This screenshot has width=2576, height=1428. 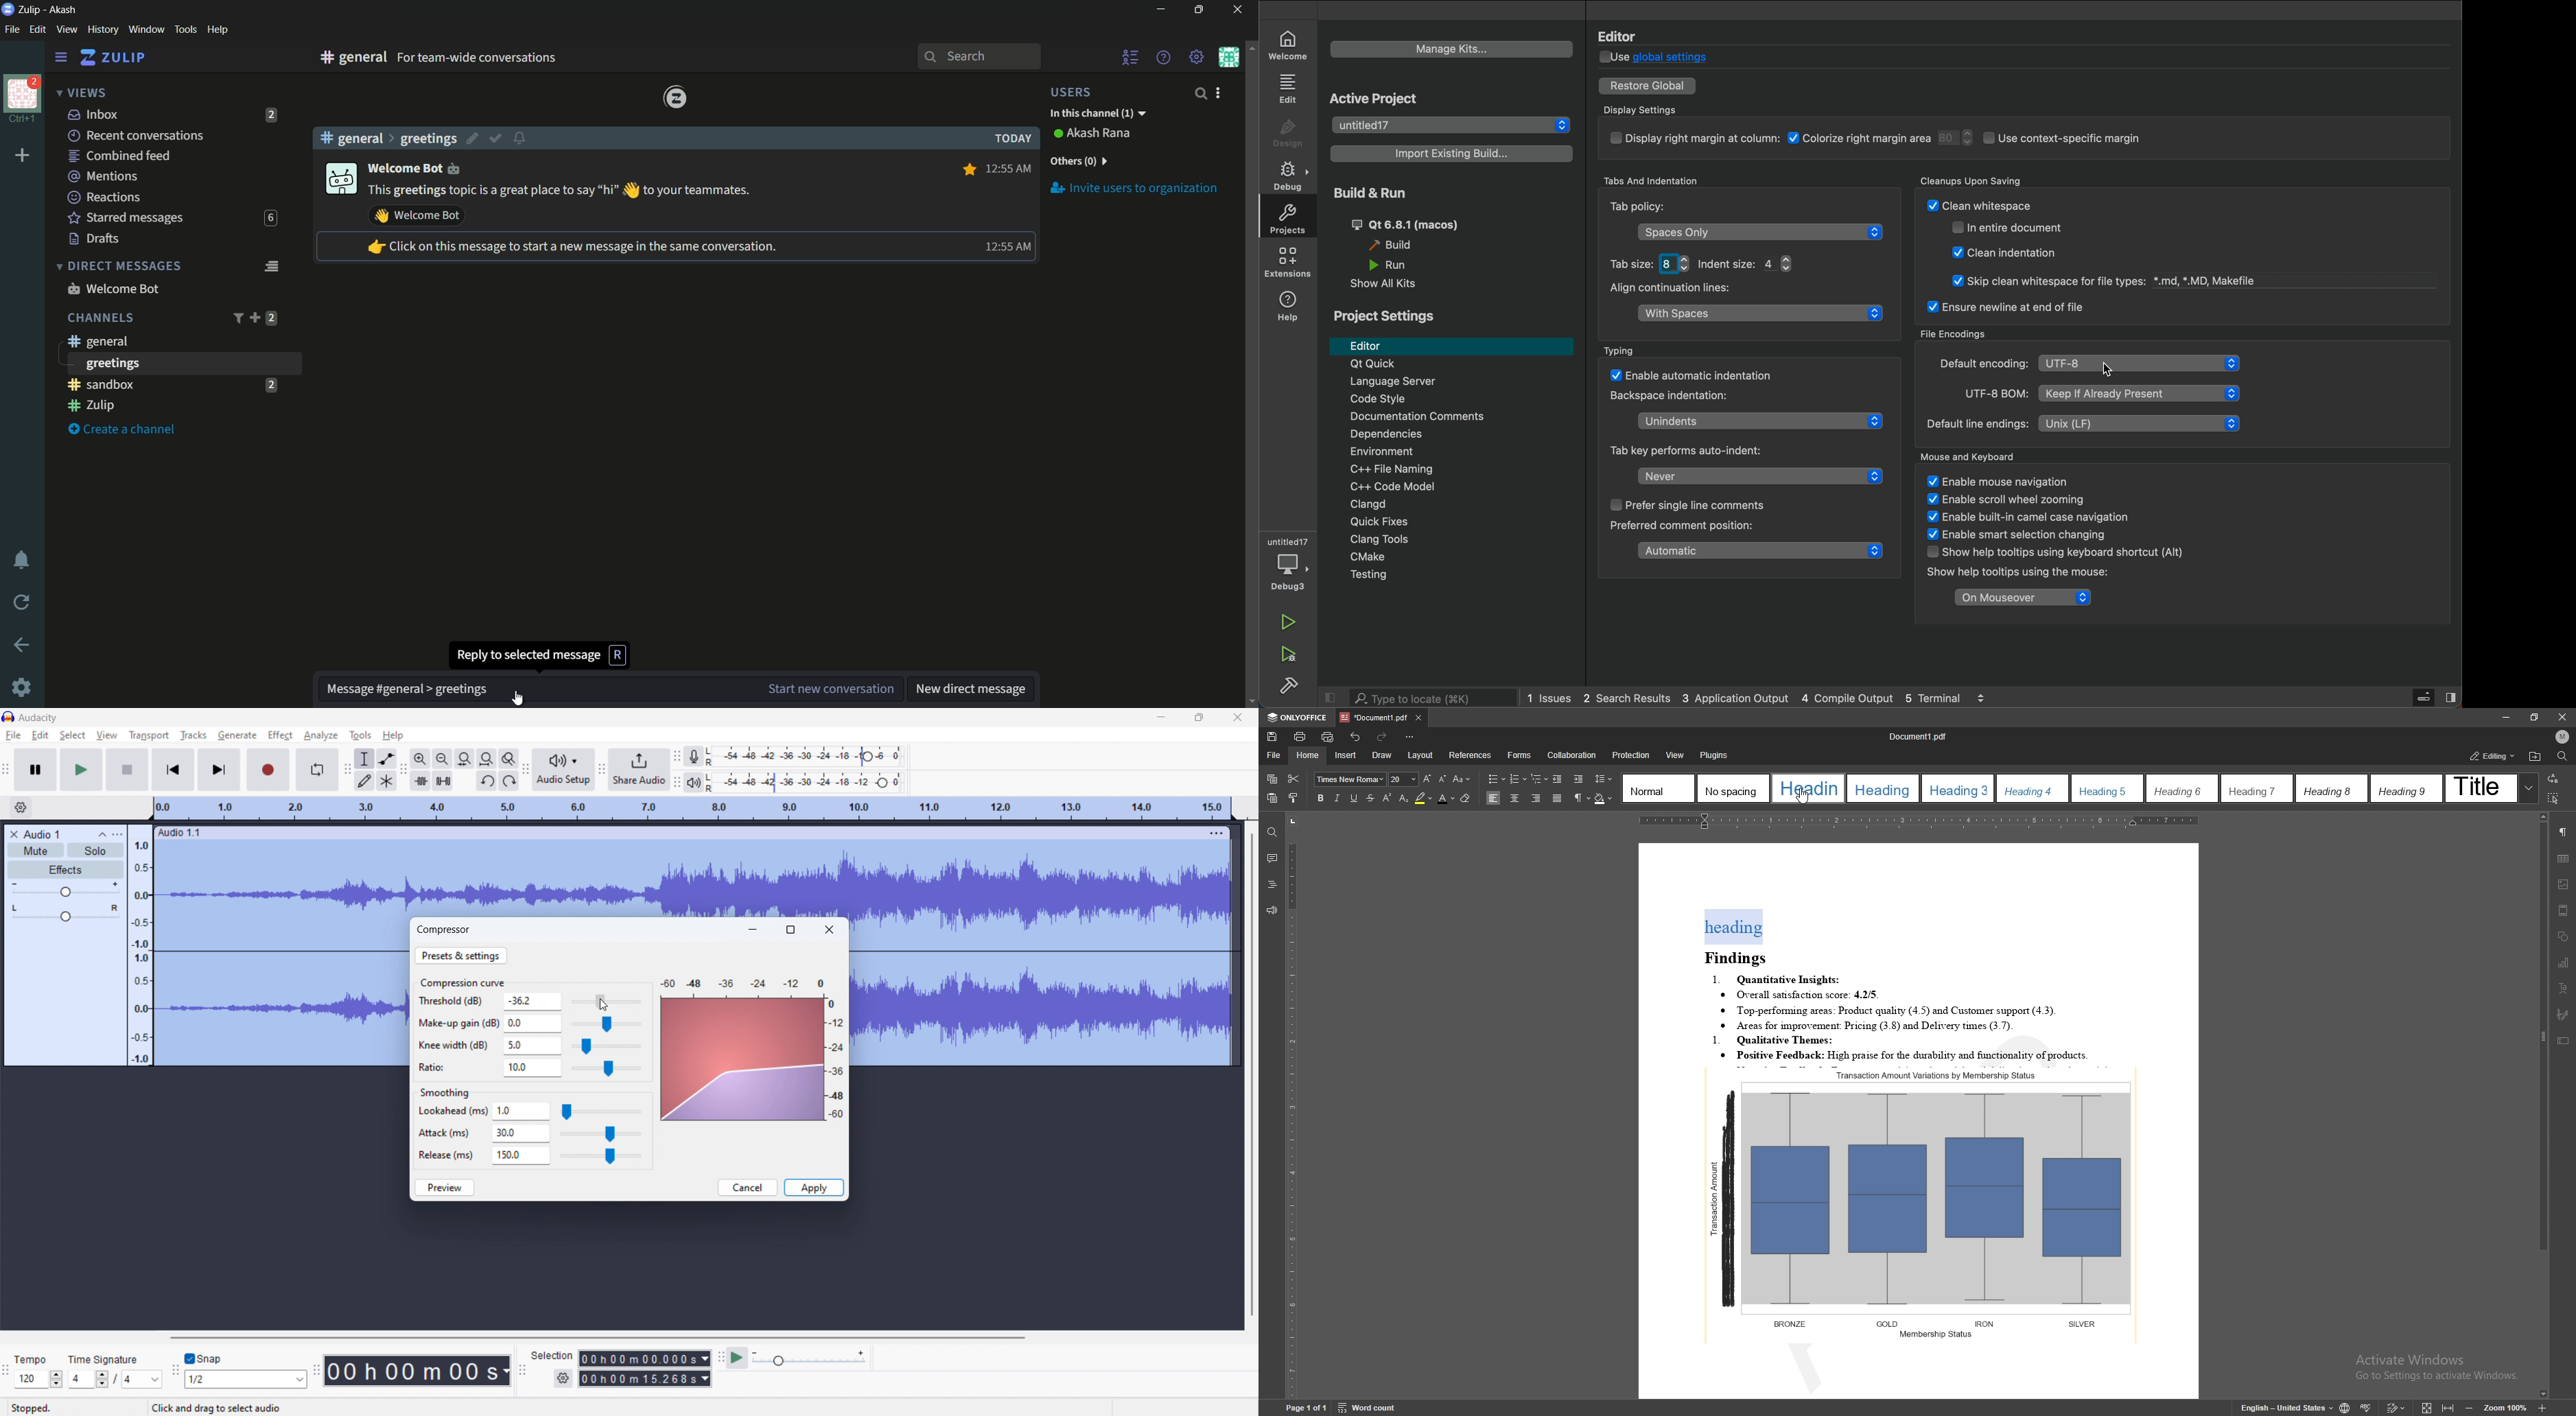 What do you see at coordinates (753, 929) in the screenshot?
I see `minimize` at bounding box center [753, 929].